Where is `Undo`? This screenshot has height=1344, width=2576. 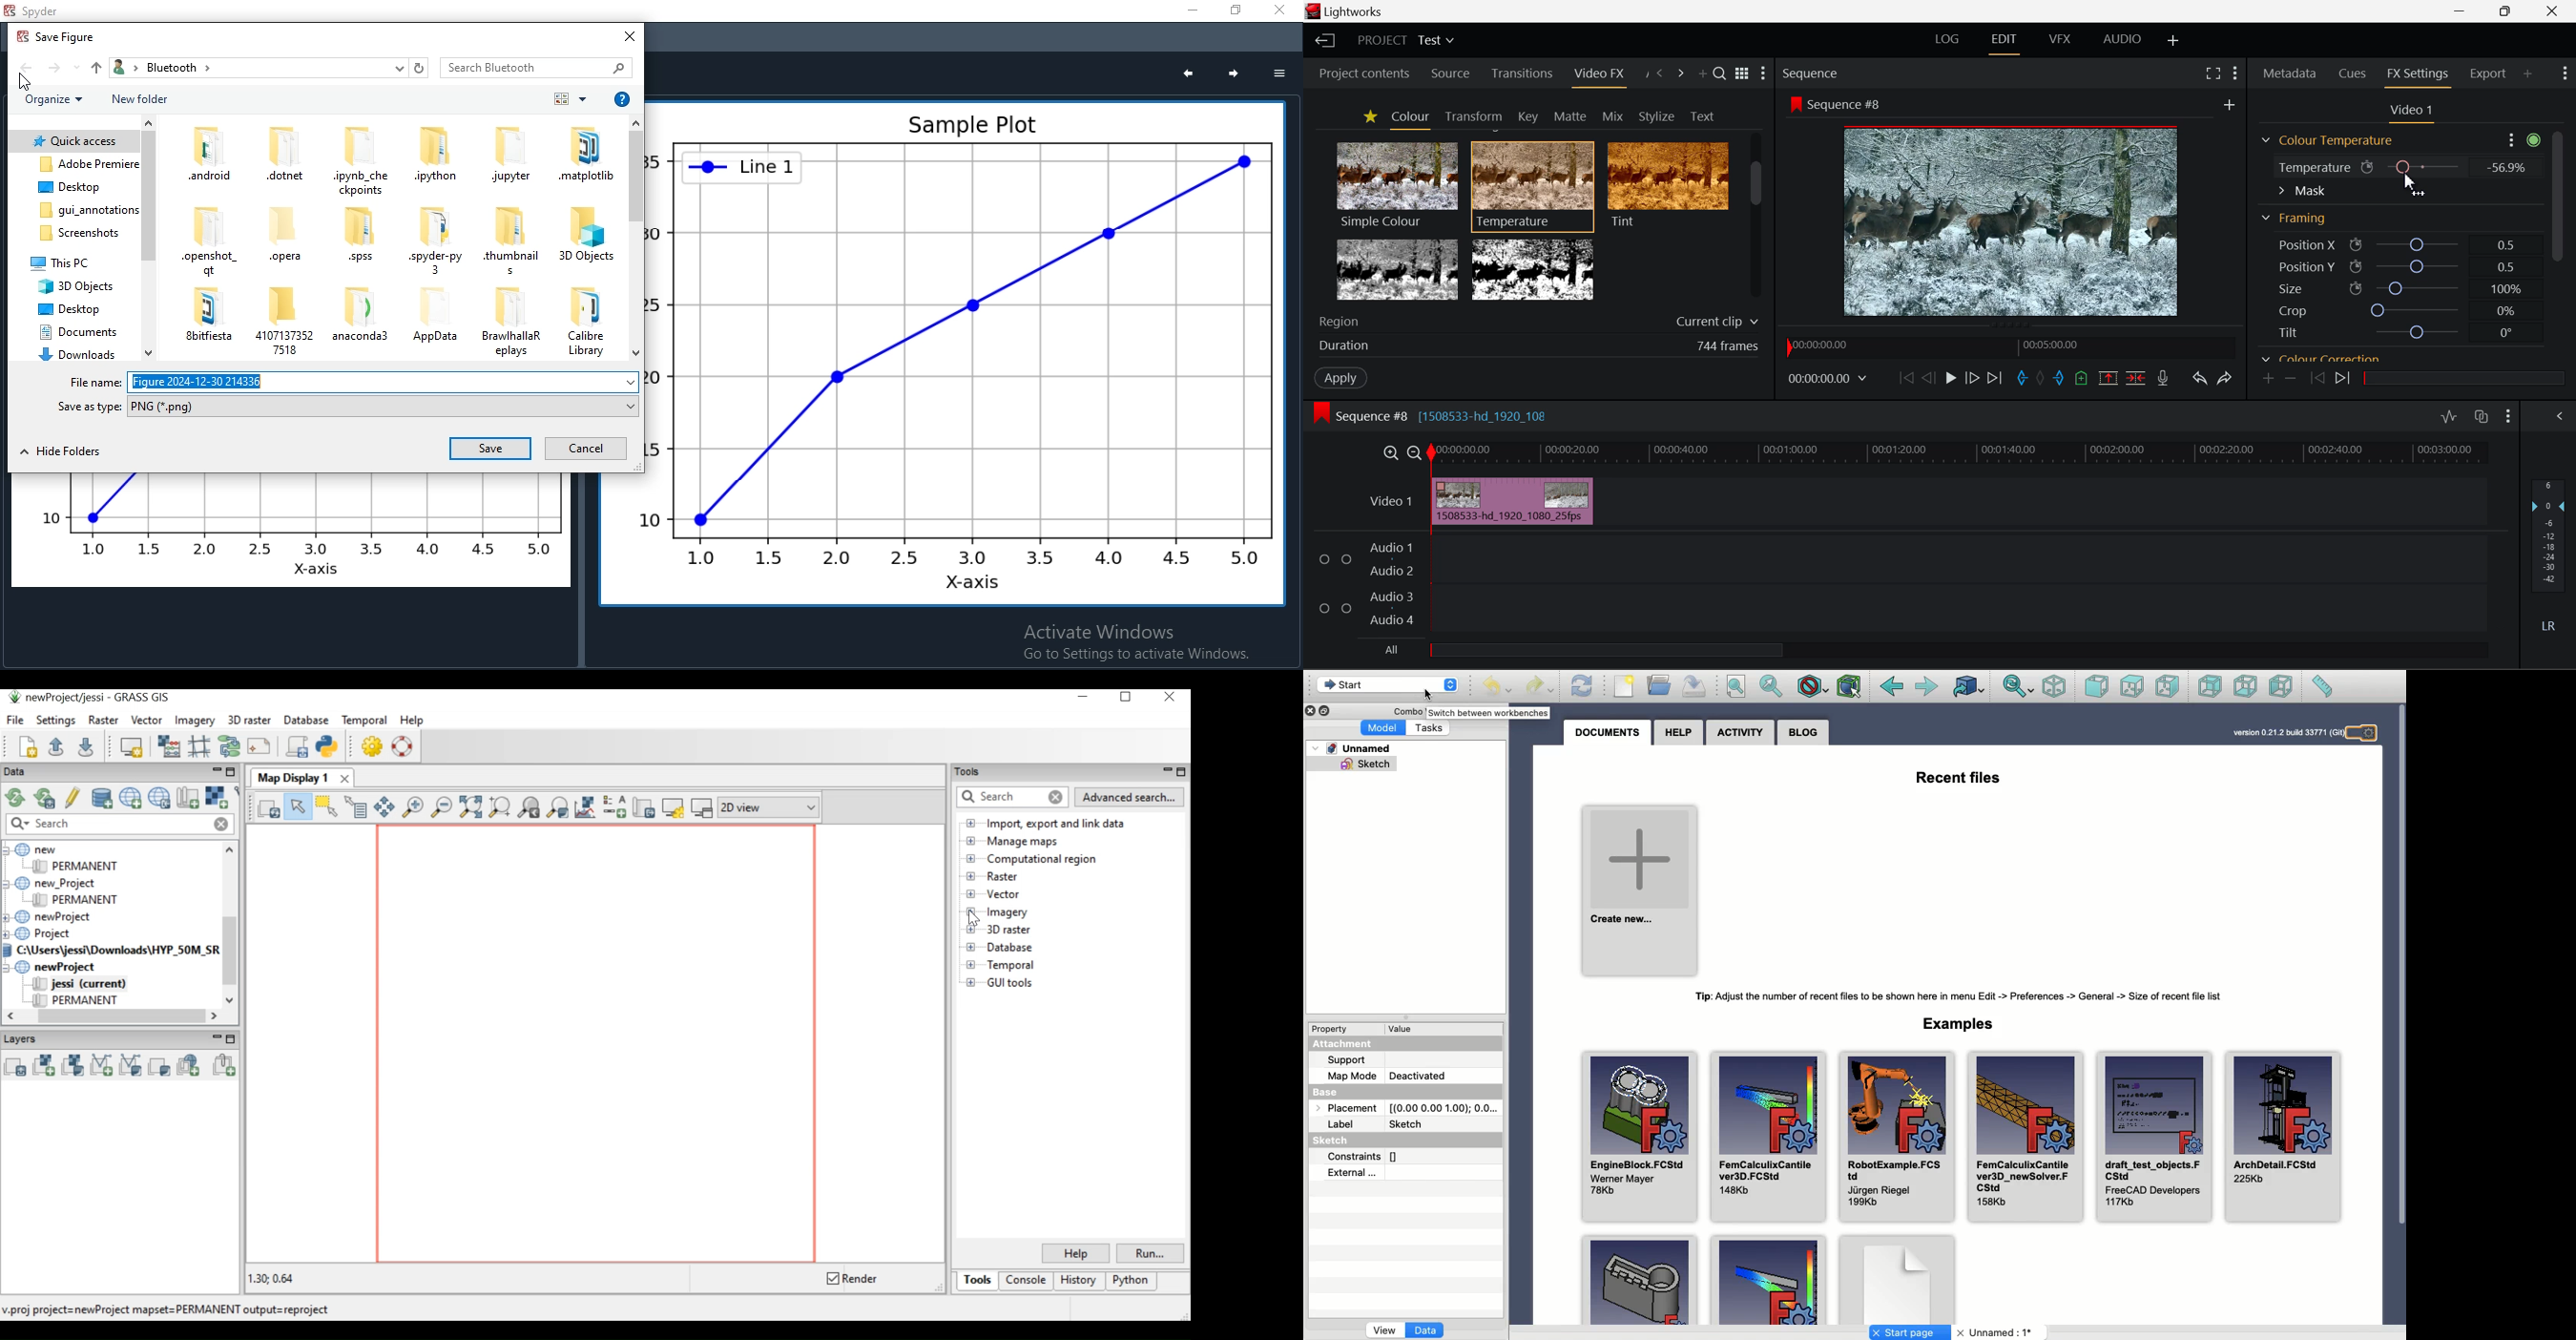 Undo is located at coordinates (2198, 377).